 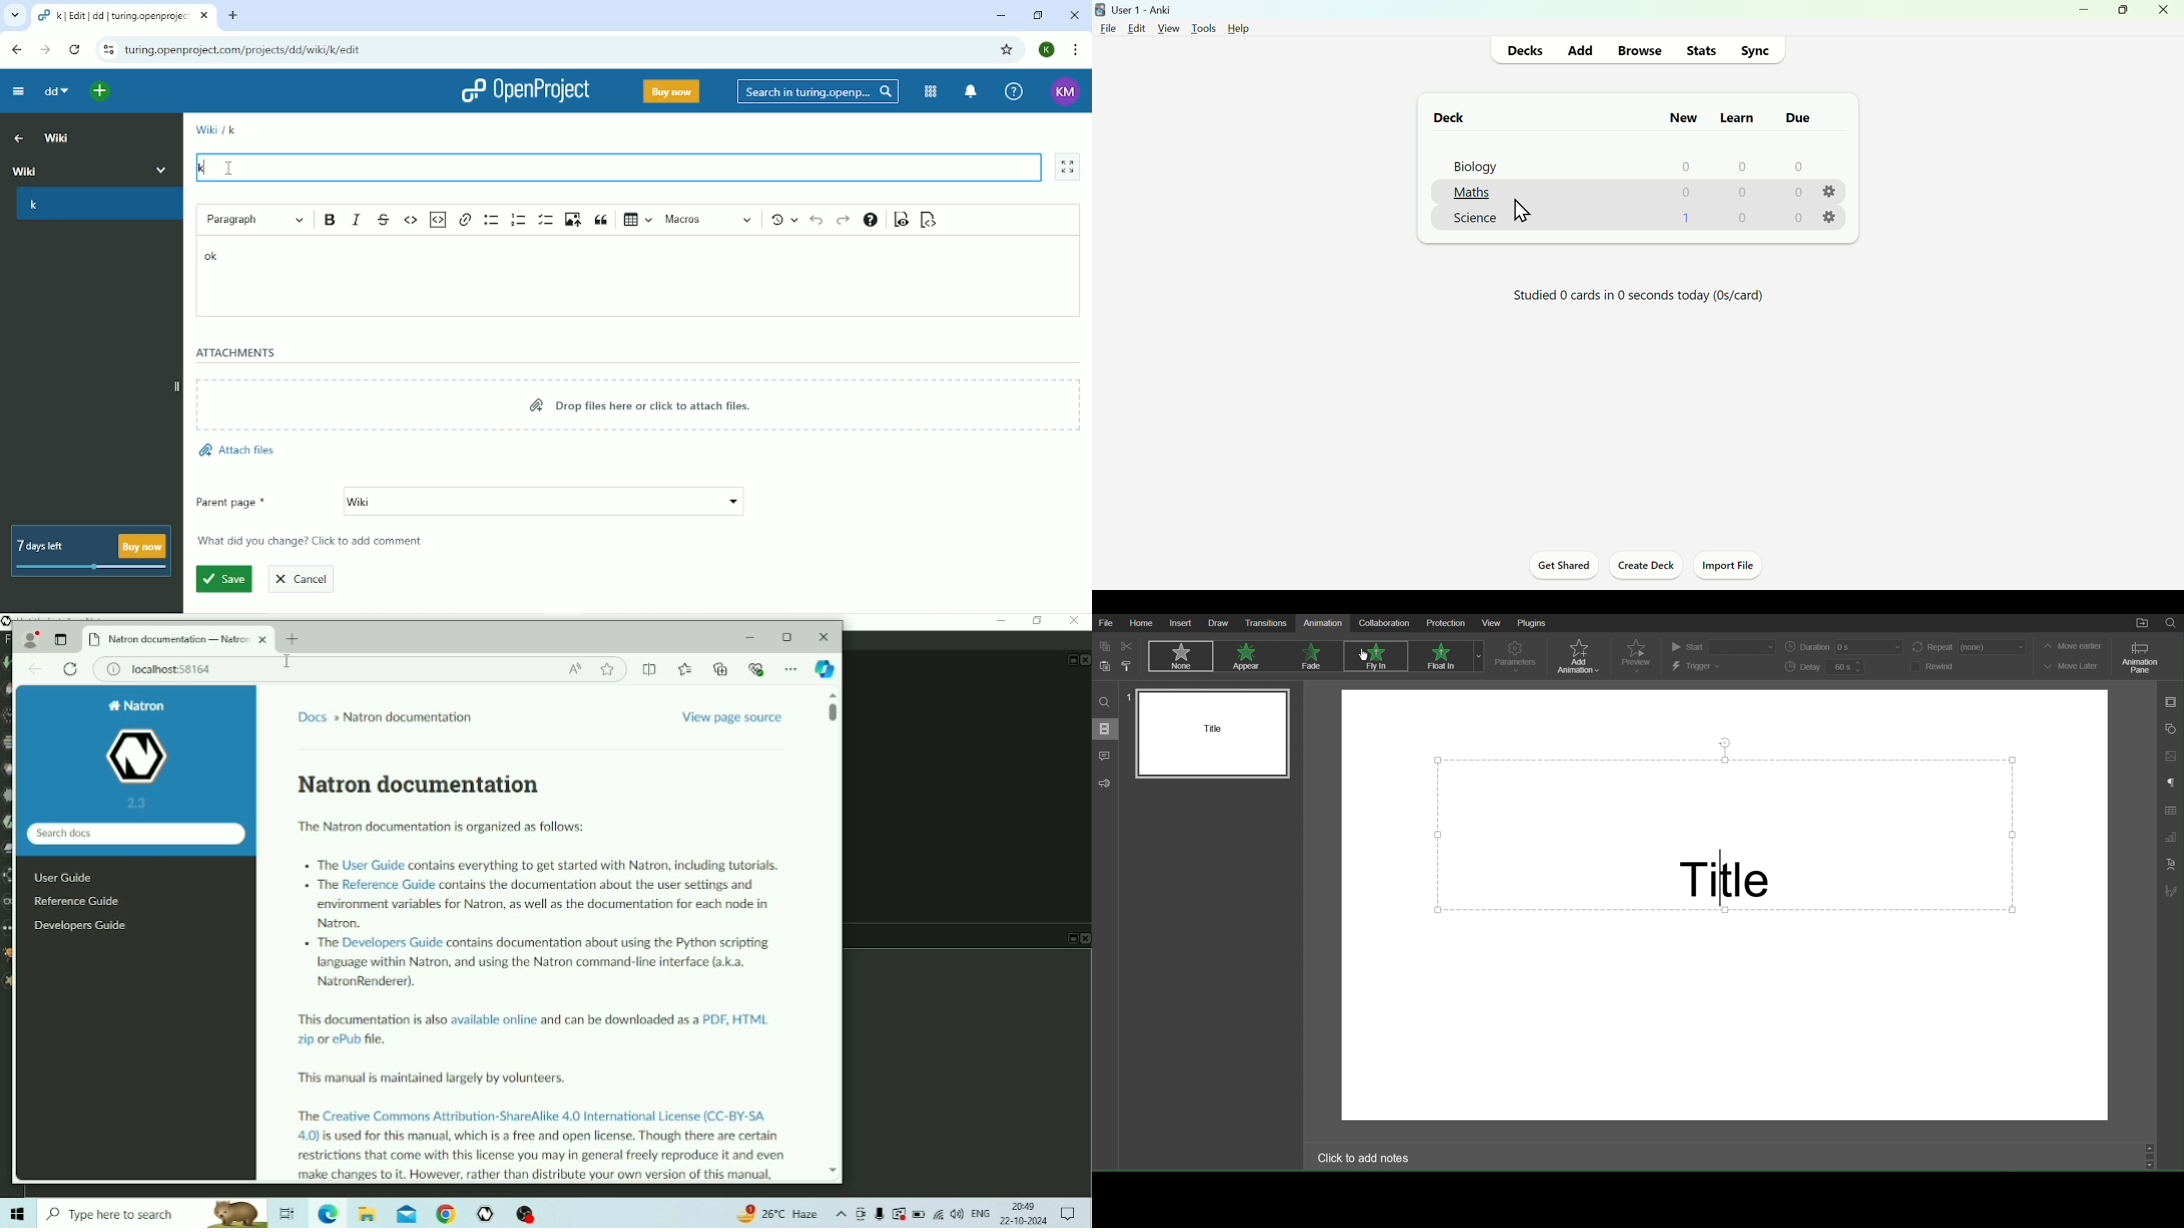 What do you see at coordinates (1440, 656) in the screenshot?
I see `Float In` at bounding box center [1440, 656].